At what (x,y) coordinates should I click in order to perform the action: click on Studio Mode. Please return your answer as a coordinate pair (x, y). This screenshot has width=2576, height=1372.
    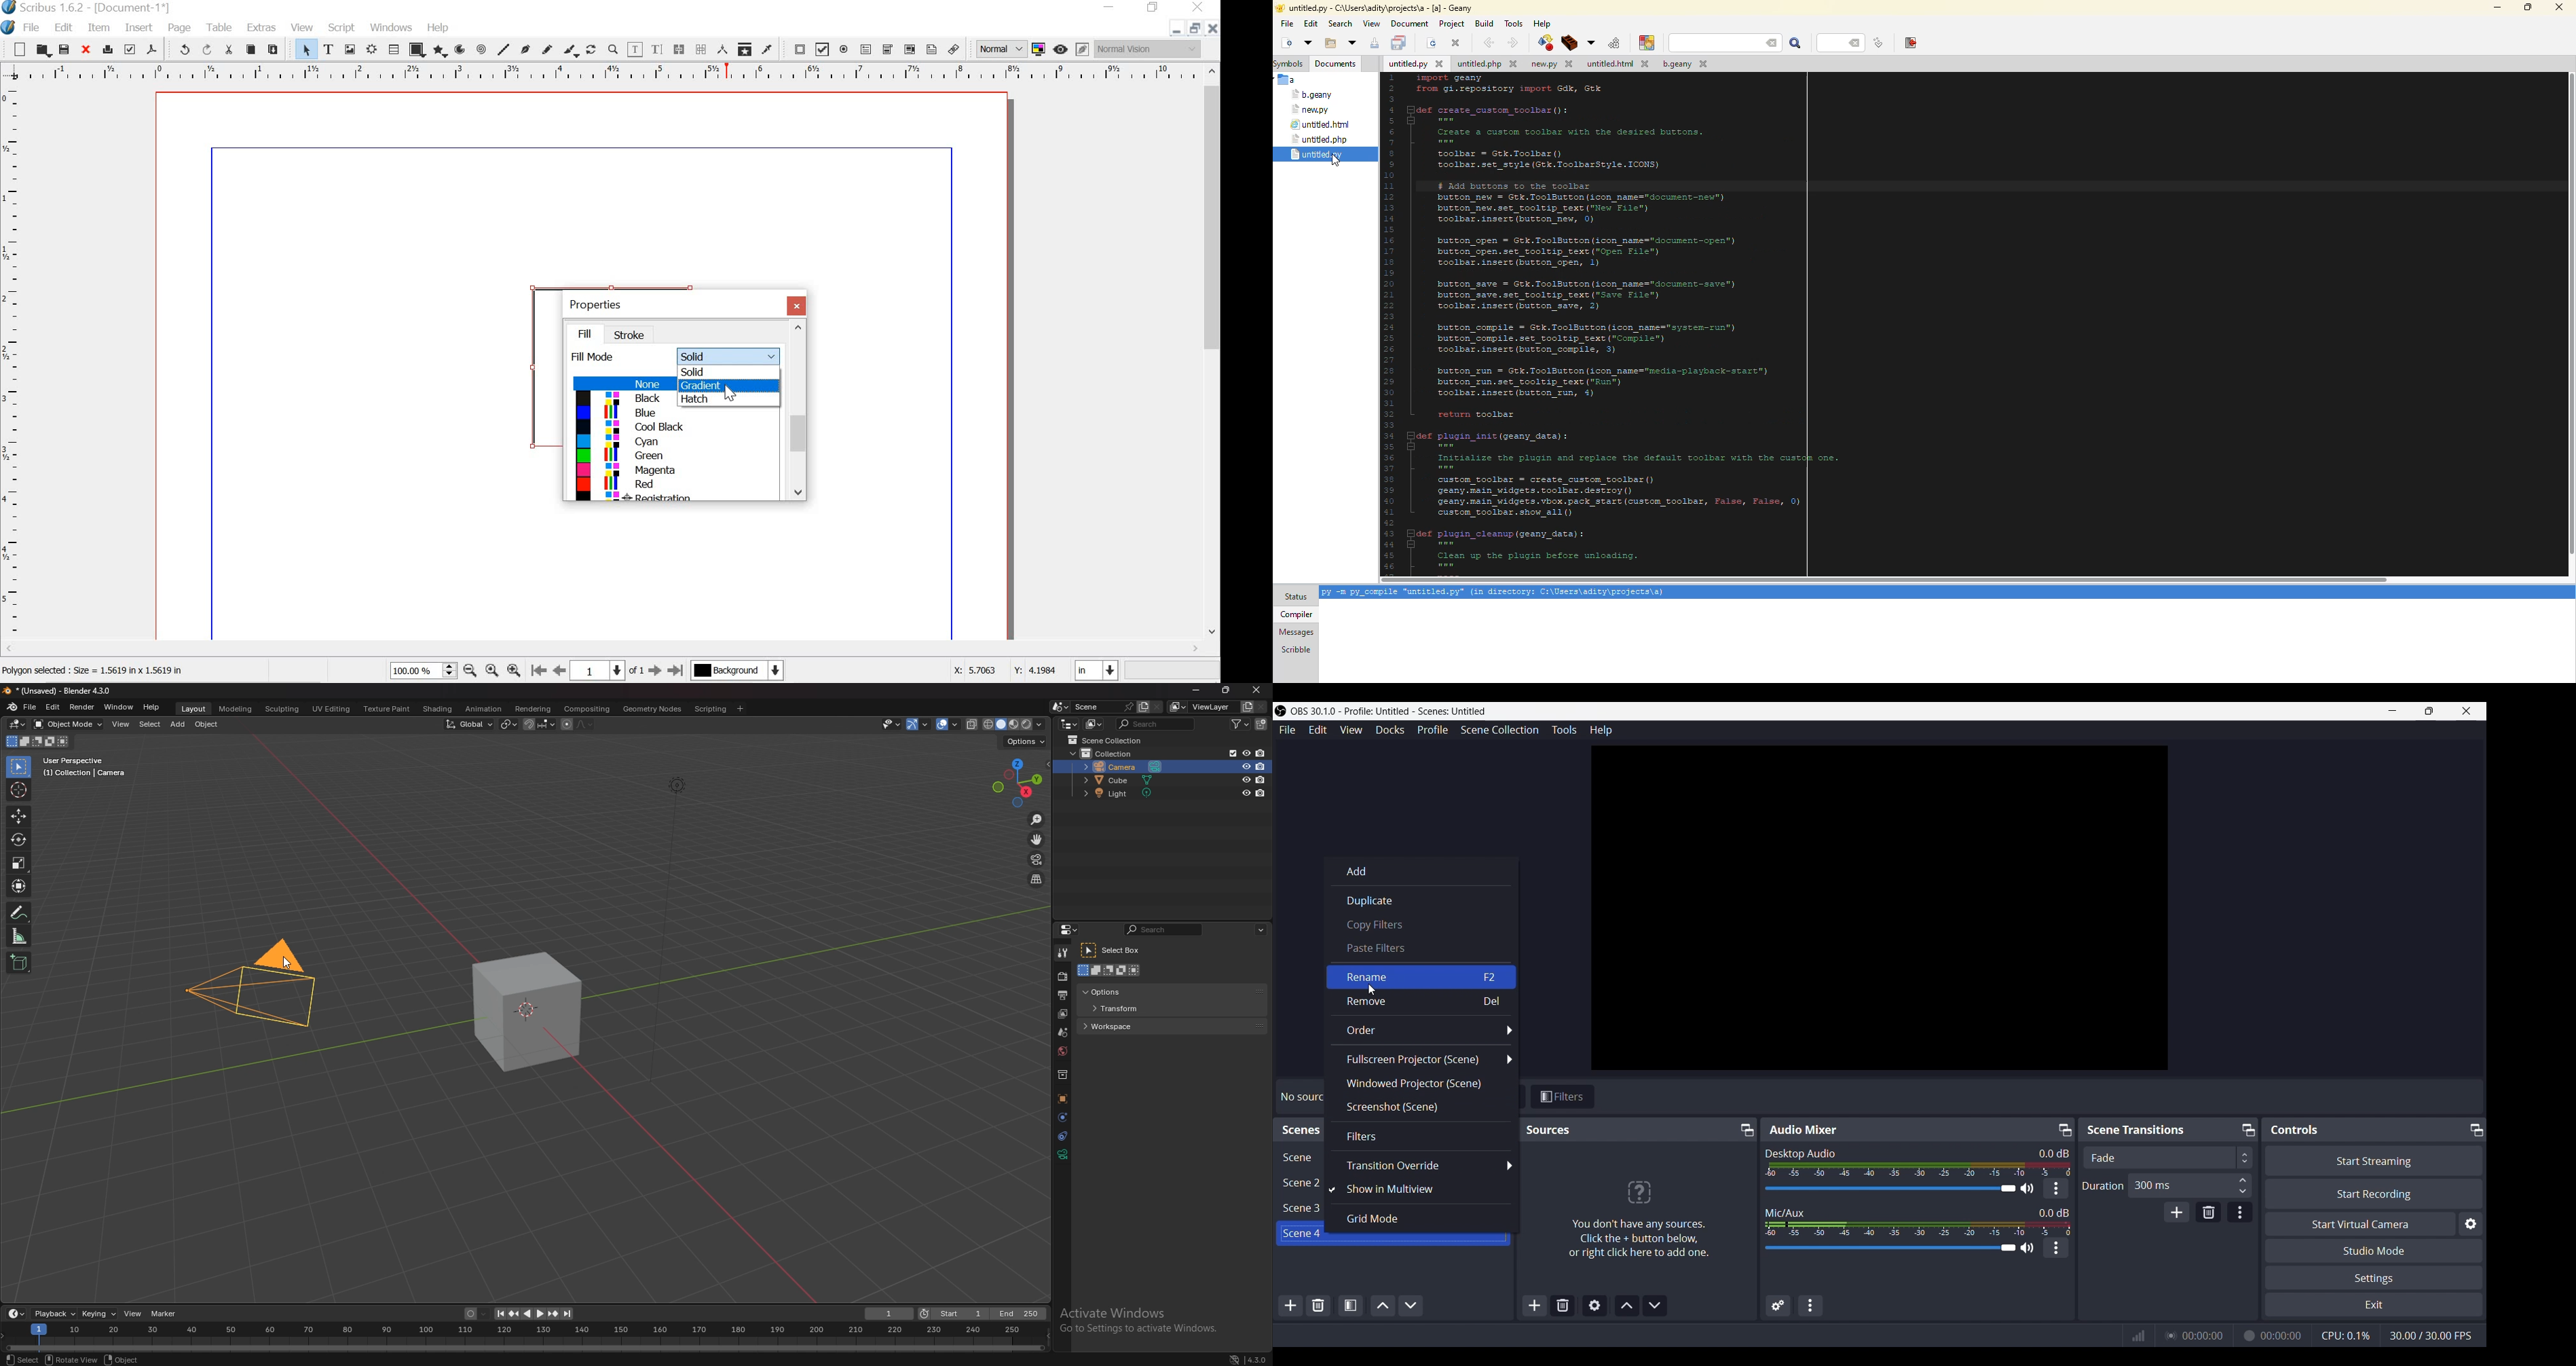
    Looking at the image, I should click on (2375, 1250).